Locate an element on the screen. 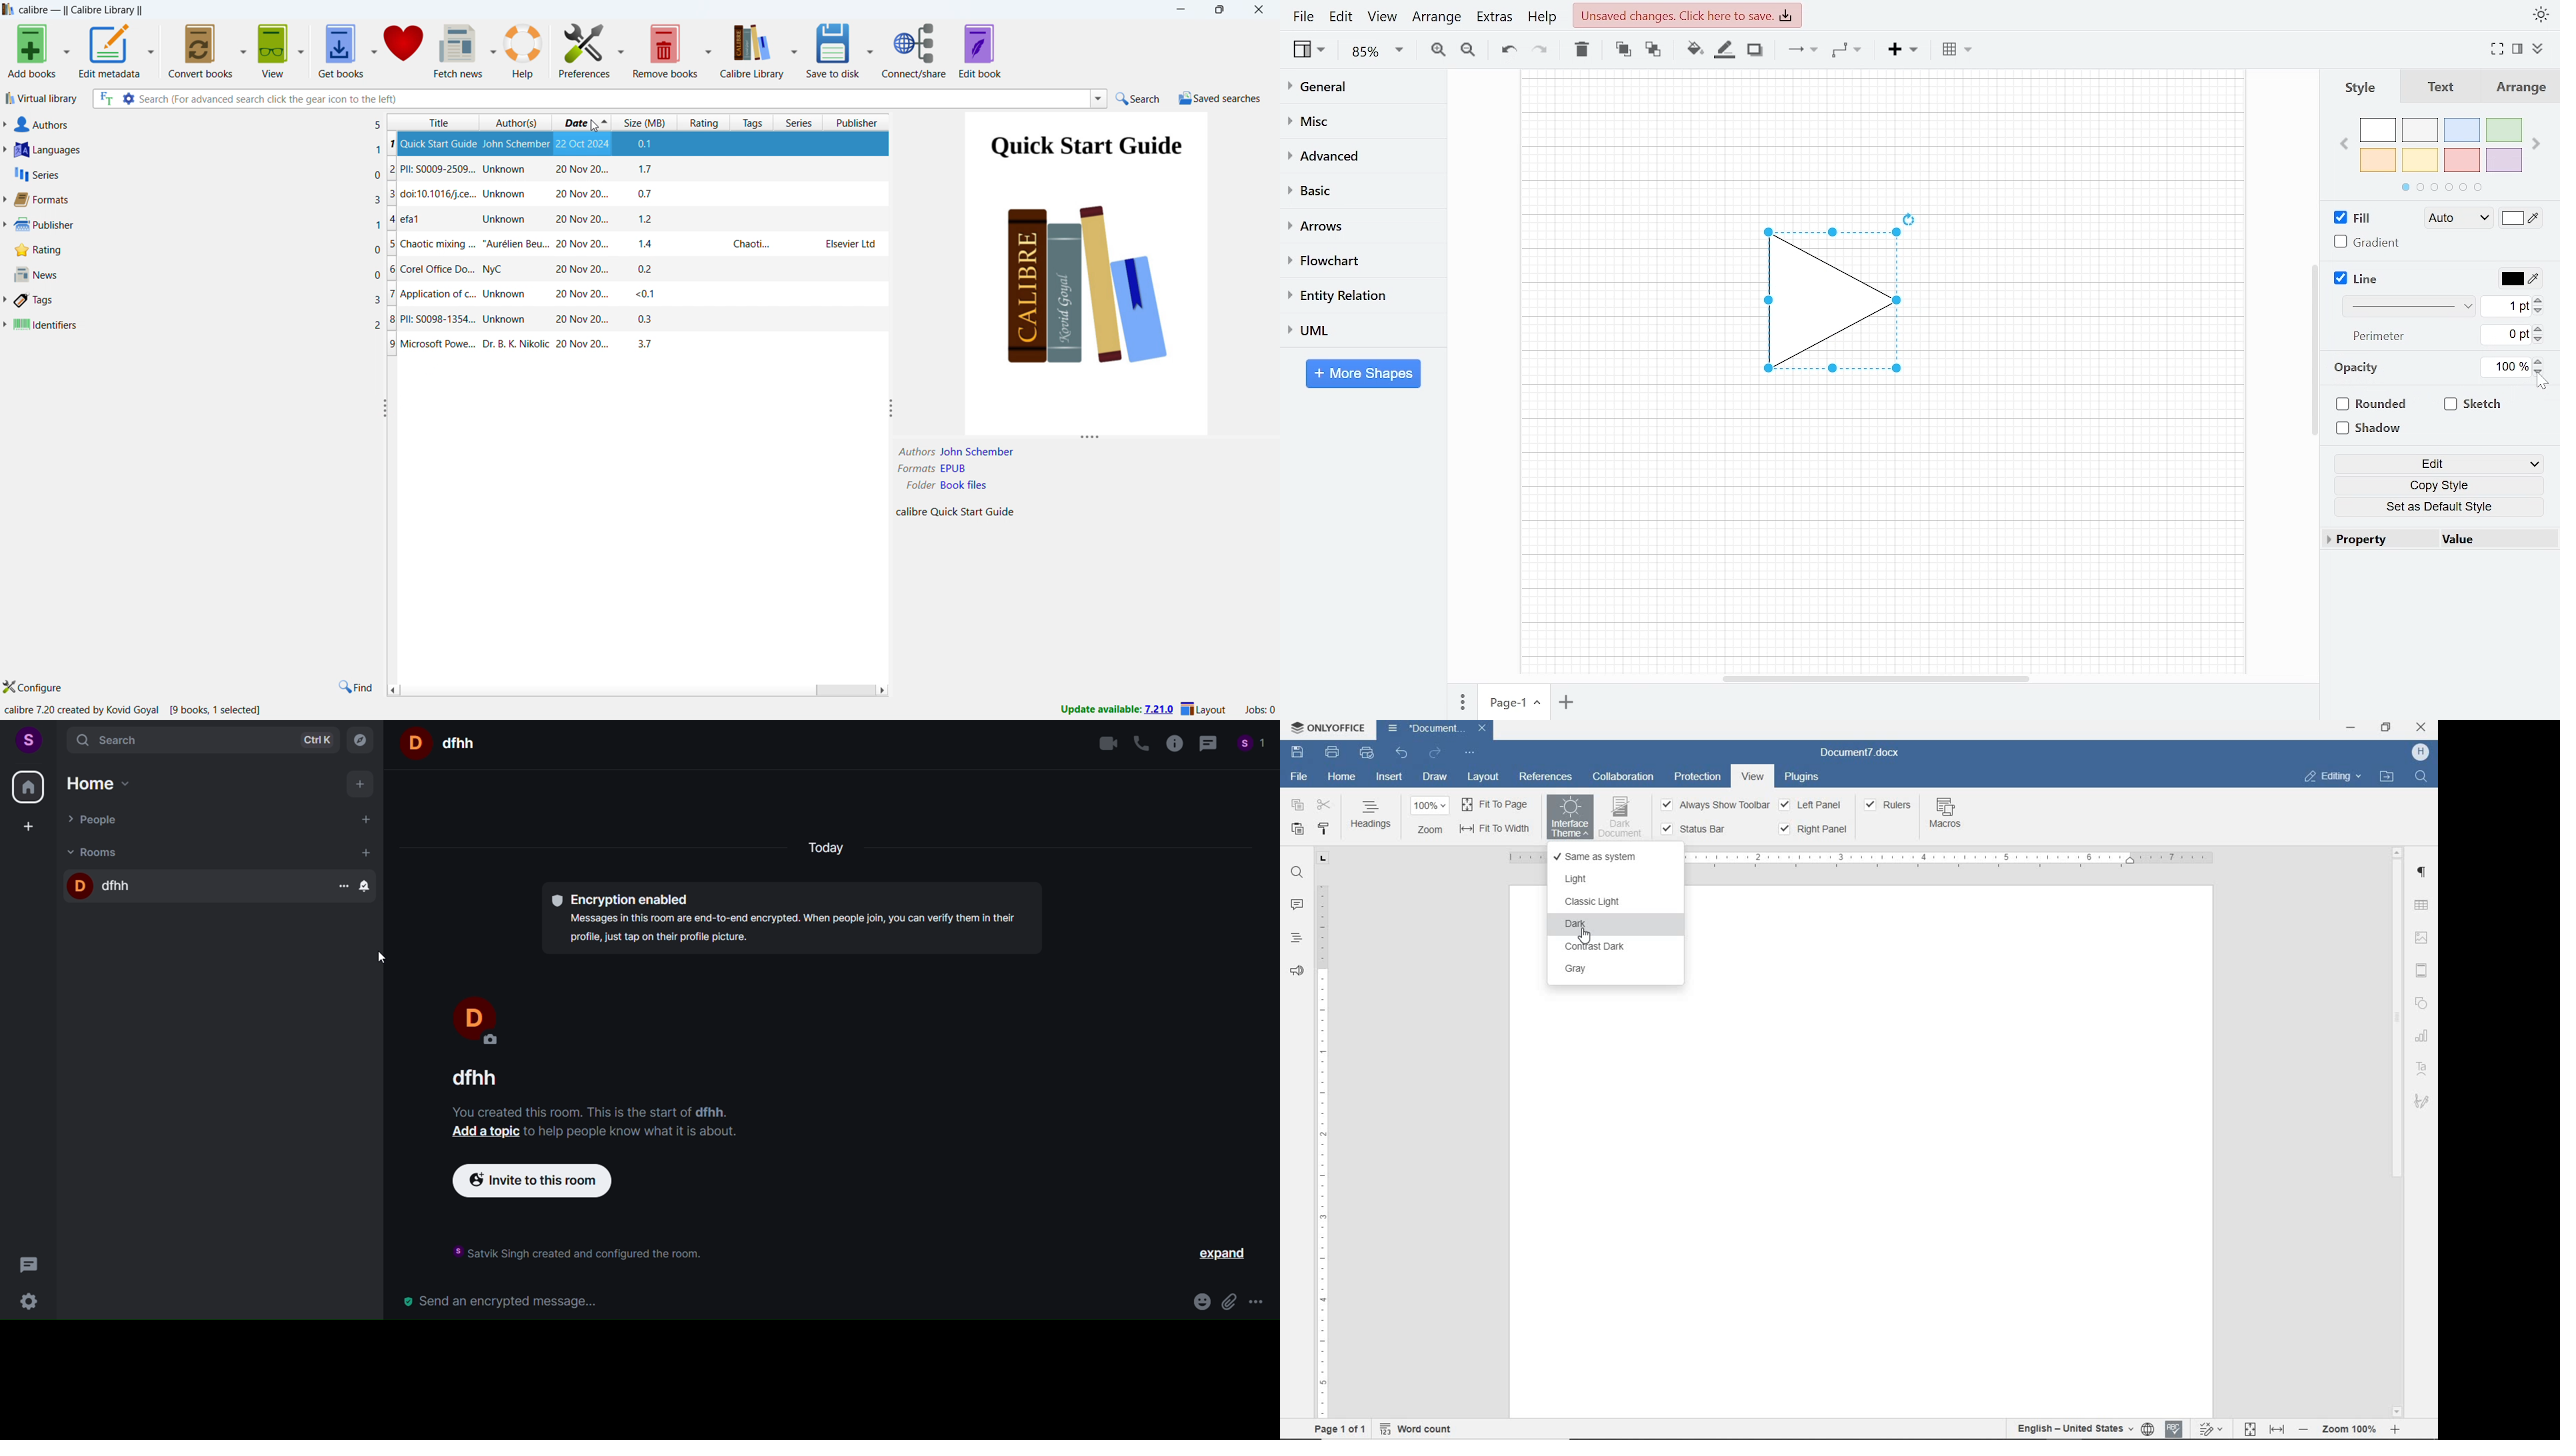  Selecting INTERFACE THEME is located at coordinates (1570, 819).